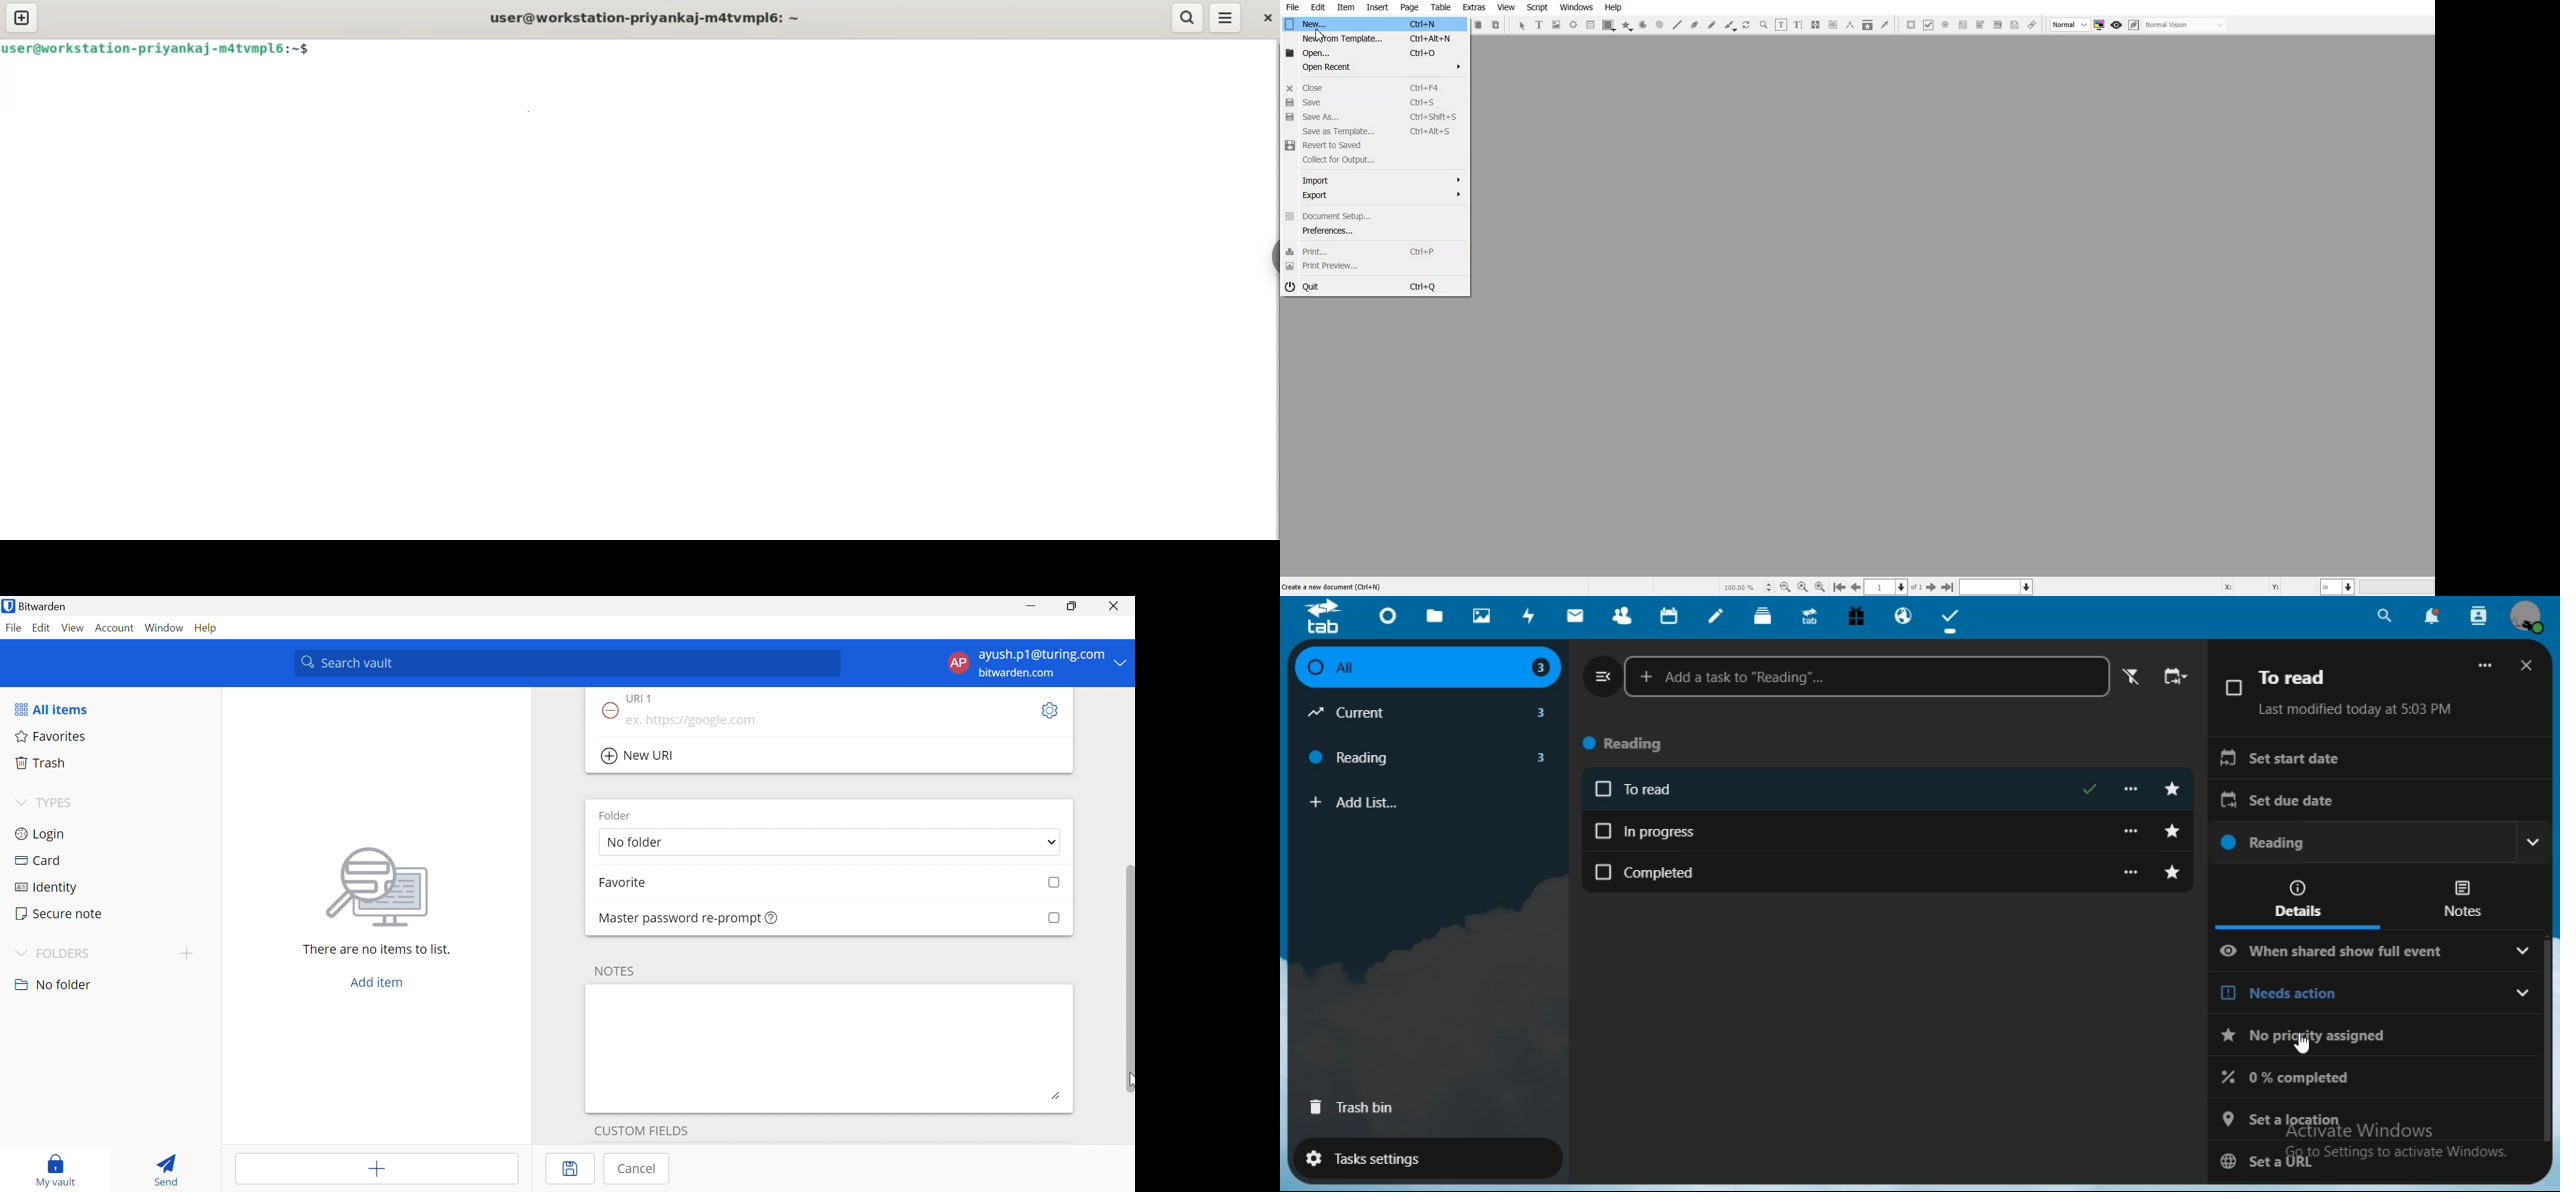 This screenshot has height=1204, width=2576. I want to click on Freehand line, so click(1712, 25).